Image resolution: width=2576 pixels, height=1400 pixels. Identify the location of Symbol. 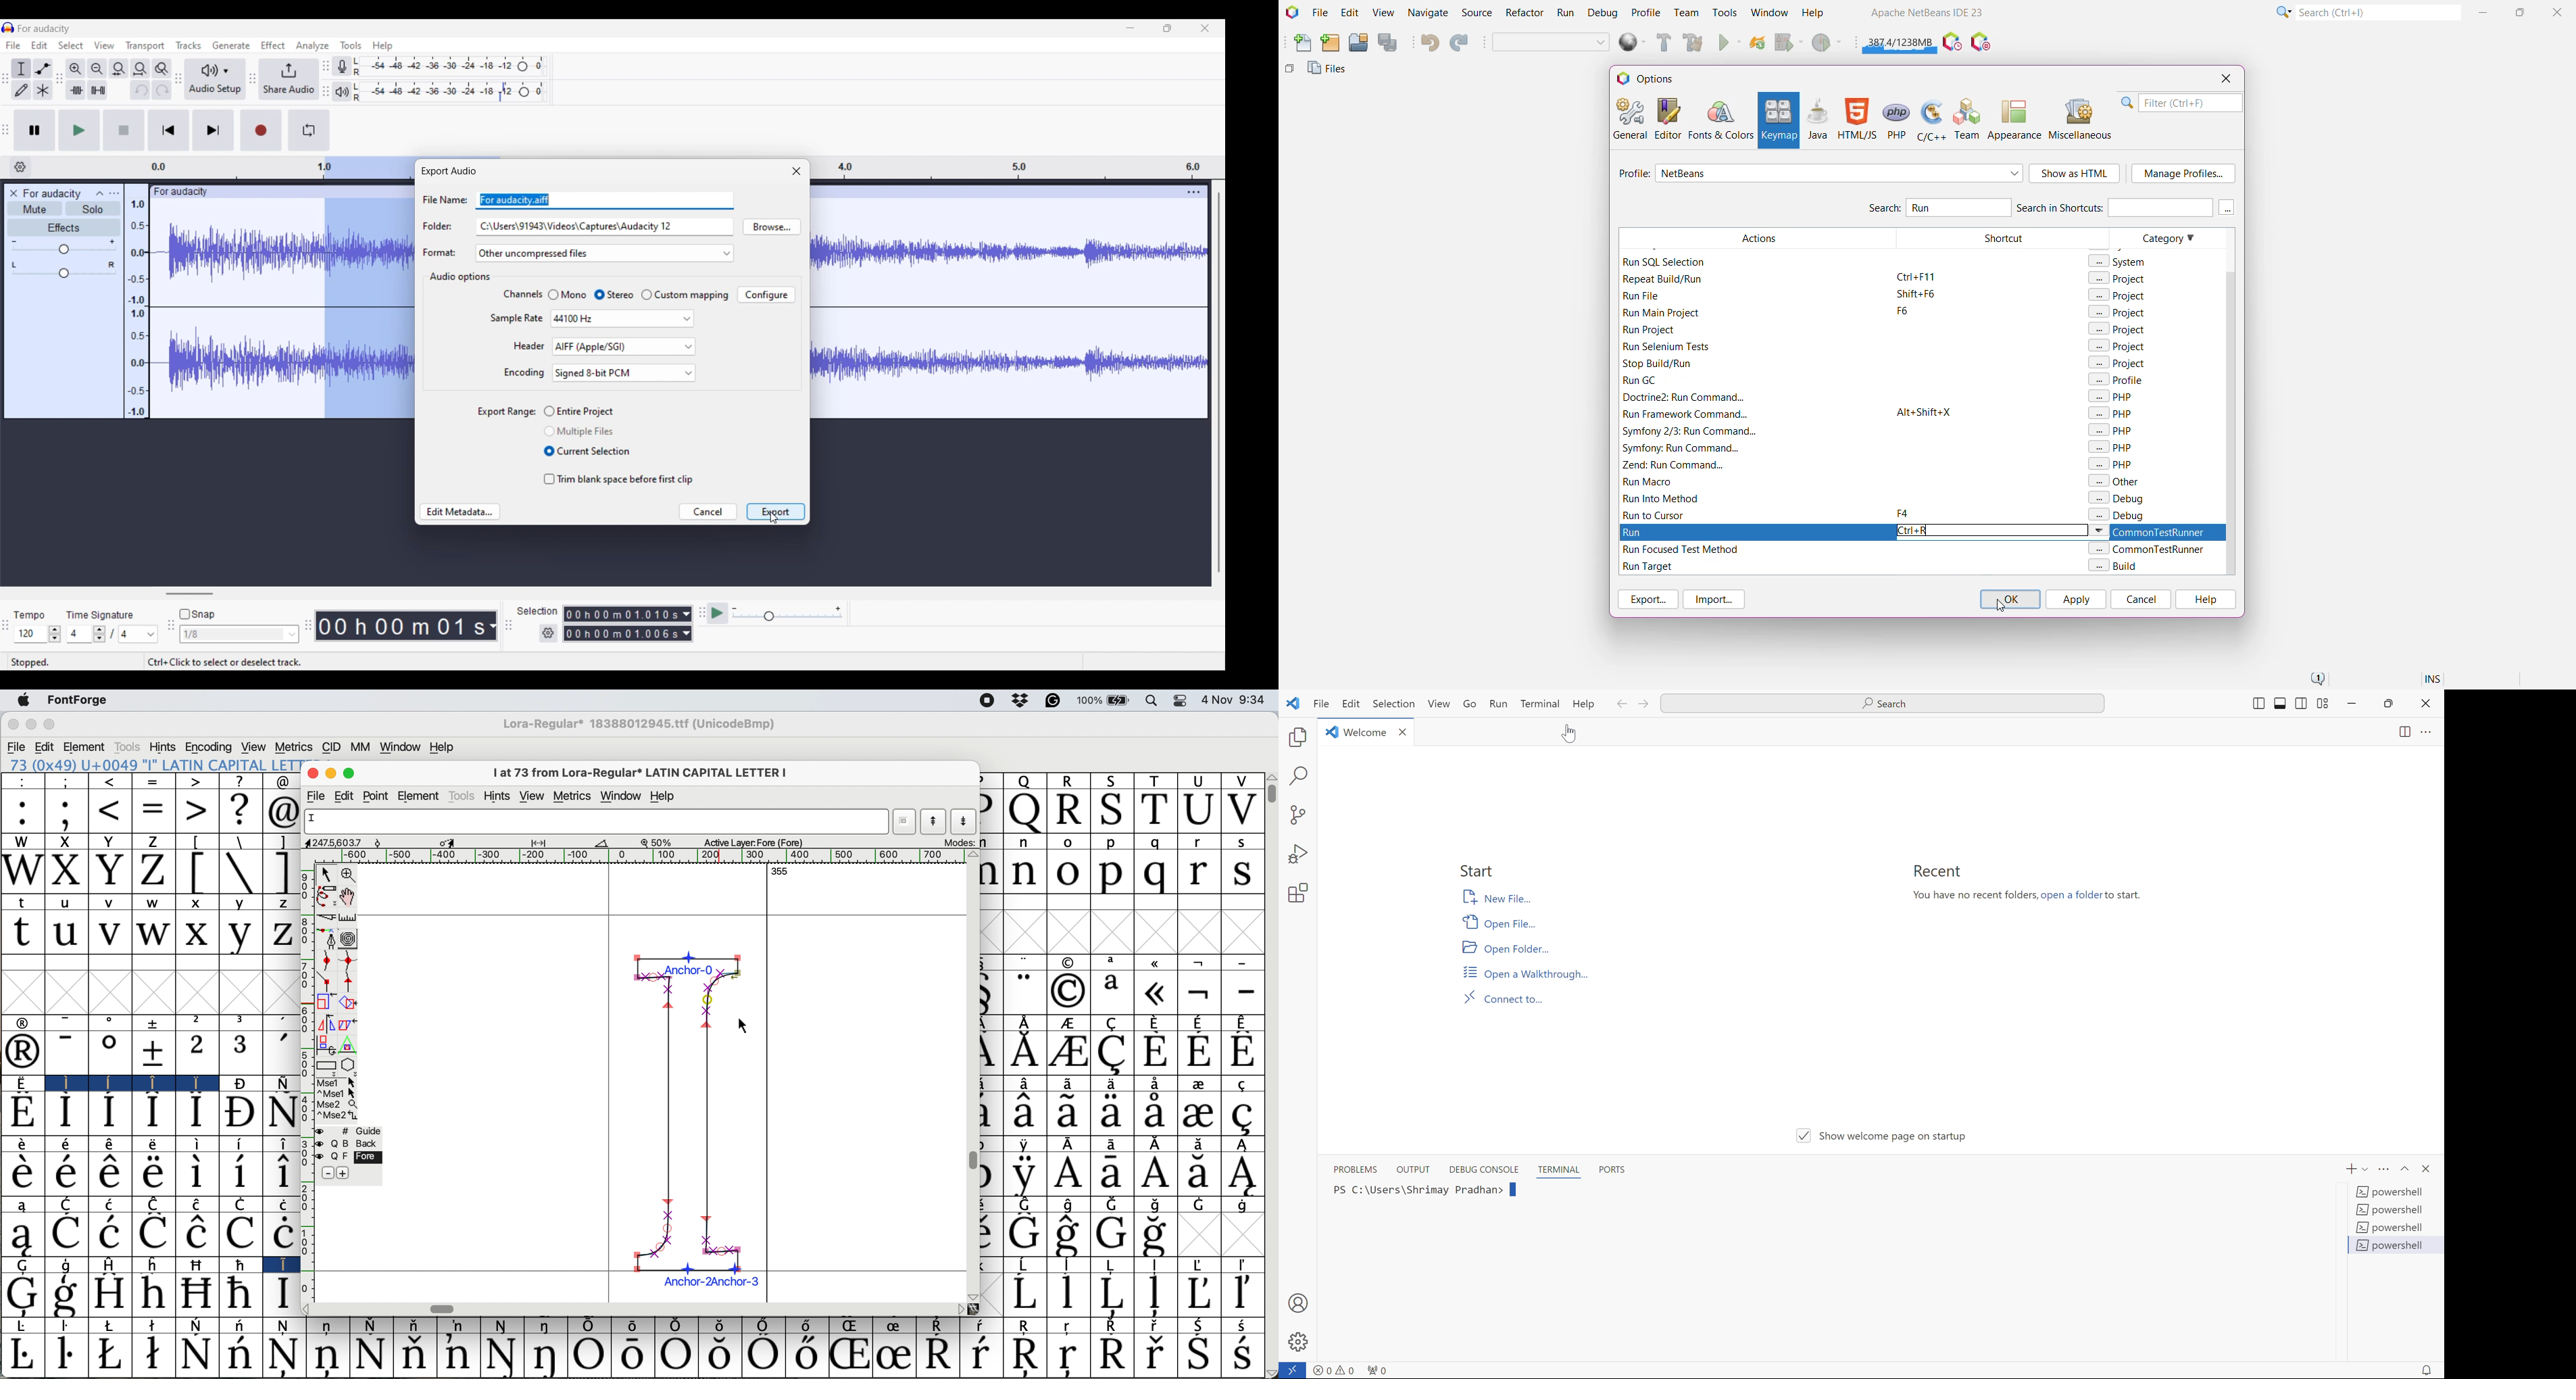
(1156, 1020).